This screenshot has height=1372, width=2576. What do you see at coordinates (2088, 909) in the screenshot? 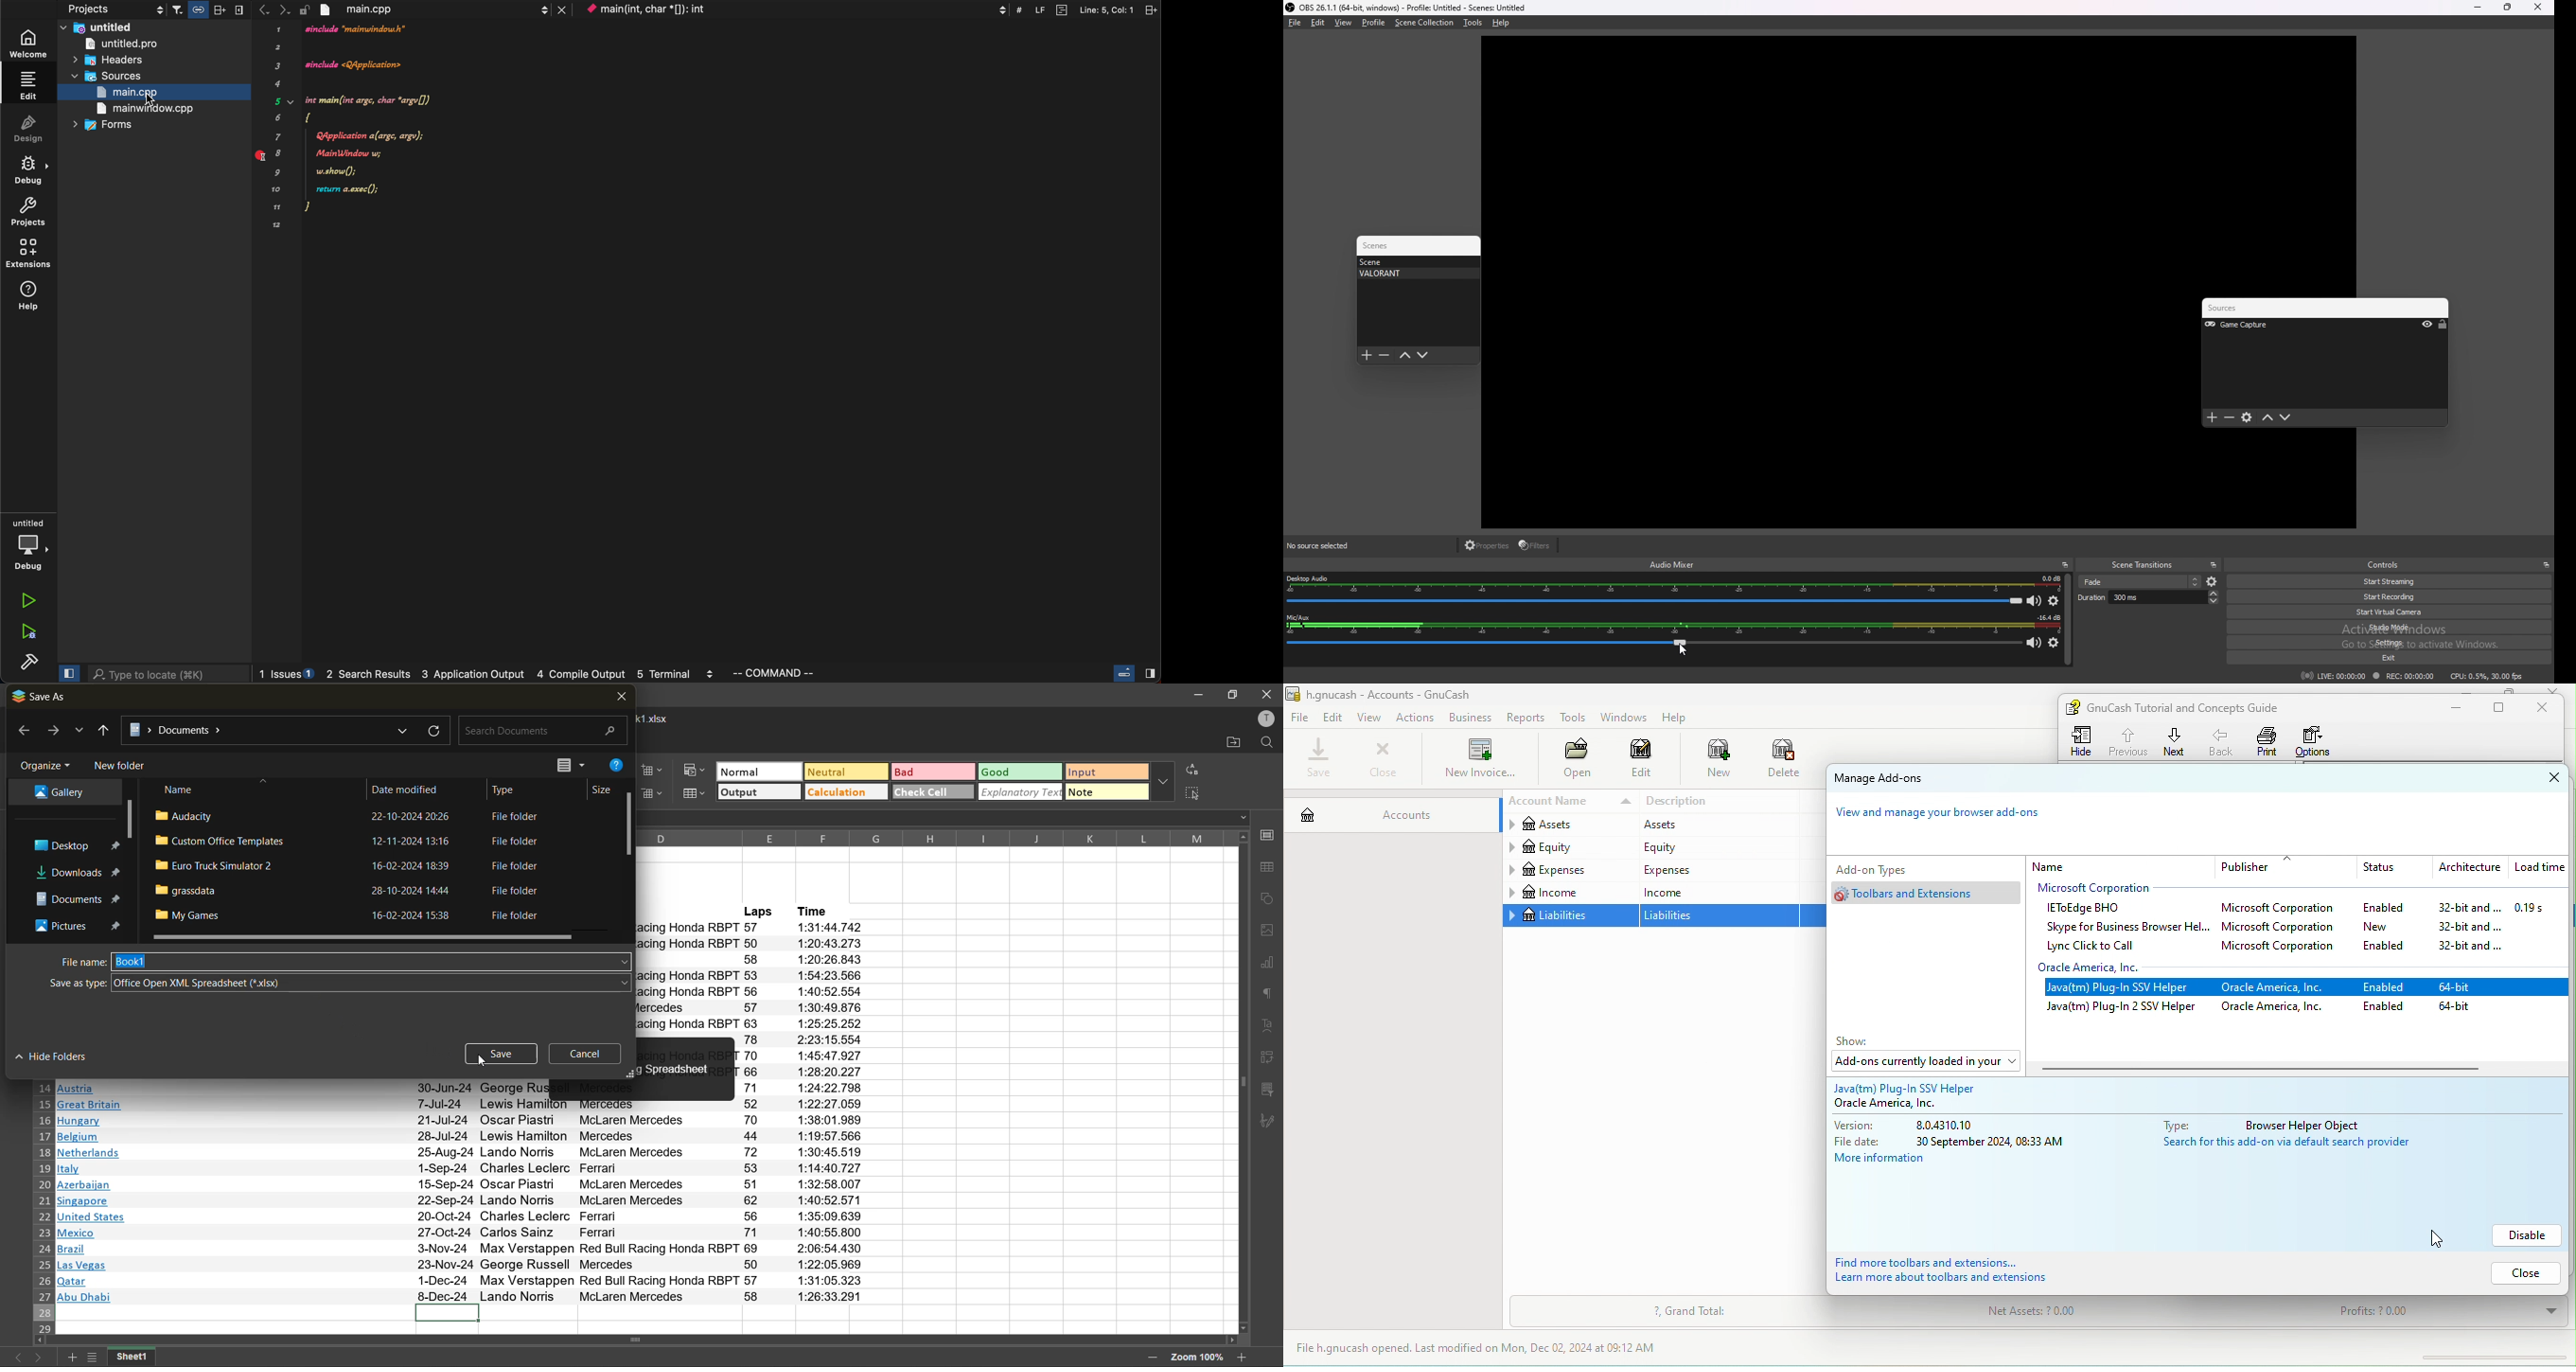
I see `ietoedge bho` at bounding box center [2088, 909].